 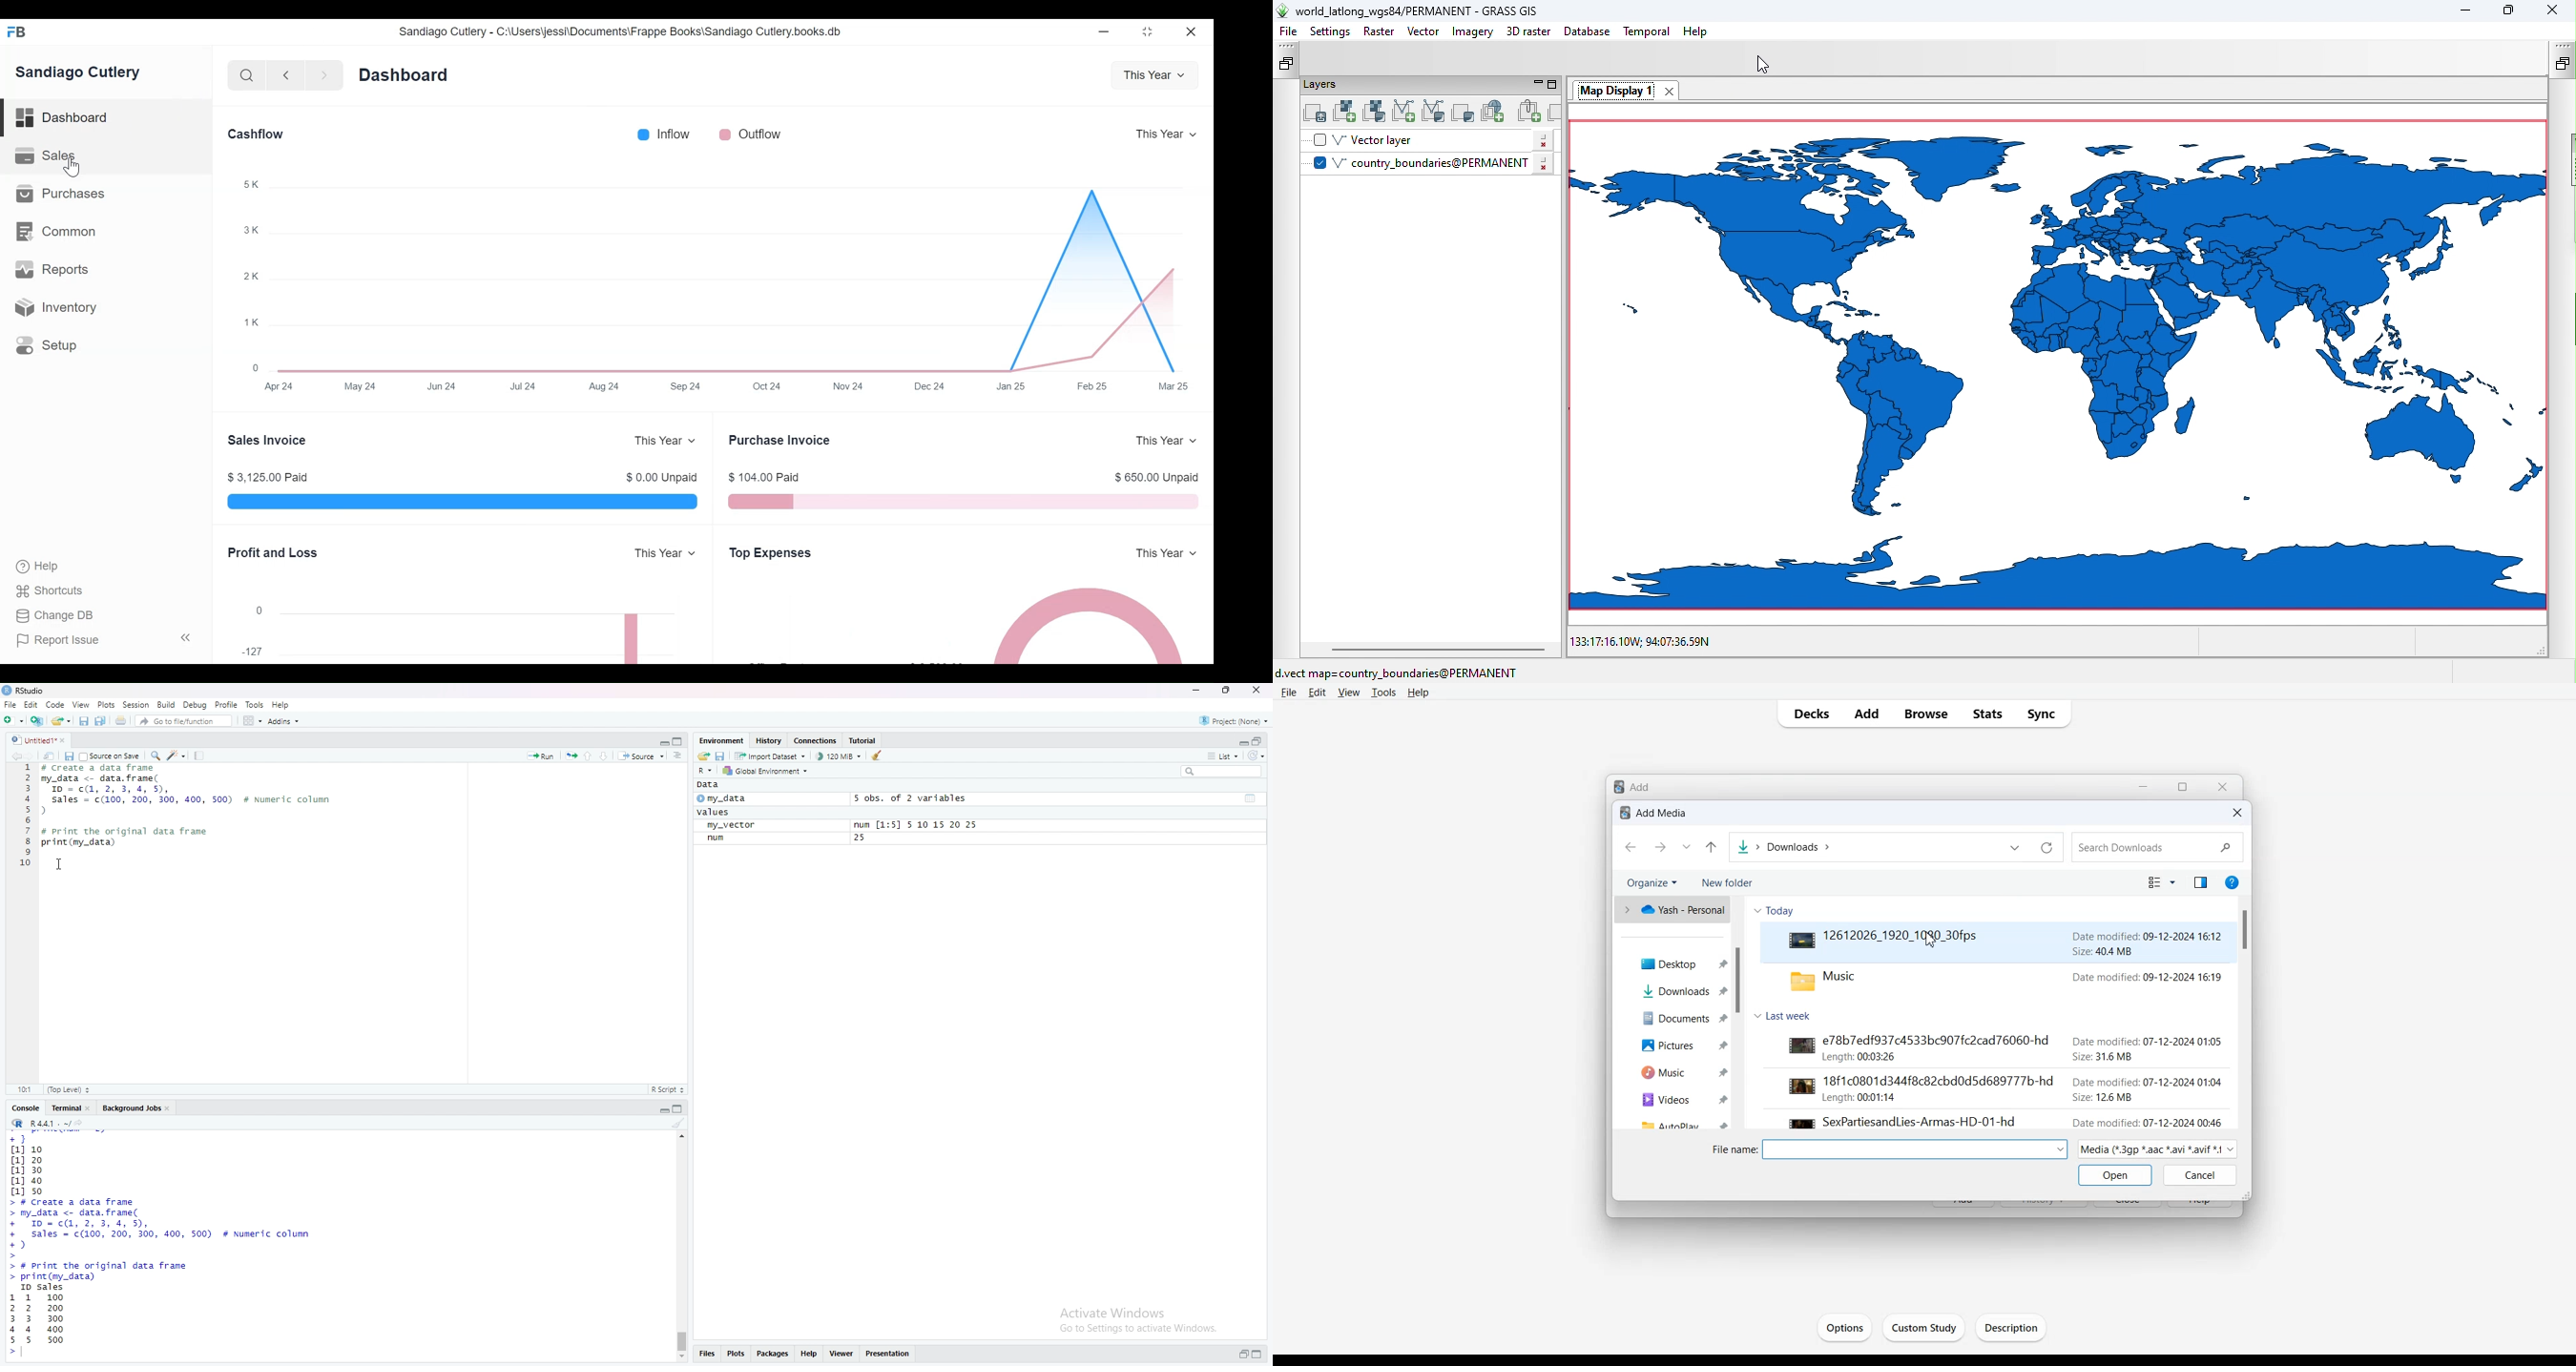 What do you see at coordinates (2222, 785) in the screenshot?
I see `Close` at bounding box center [2222, 785].